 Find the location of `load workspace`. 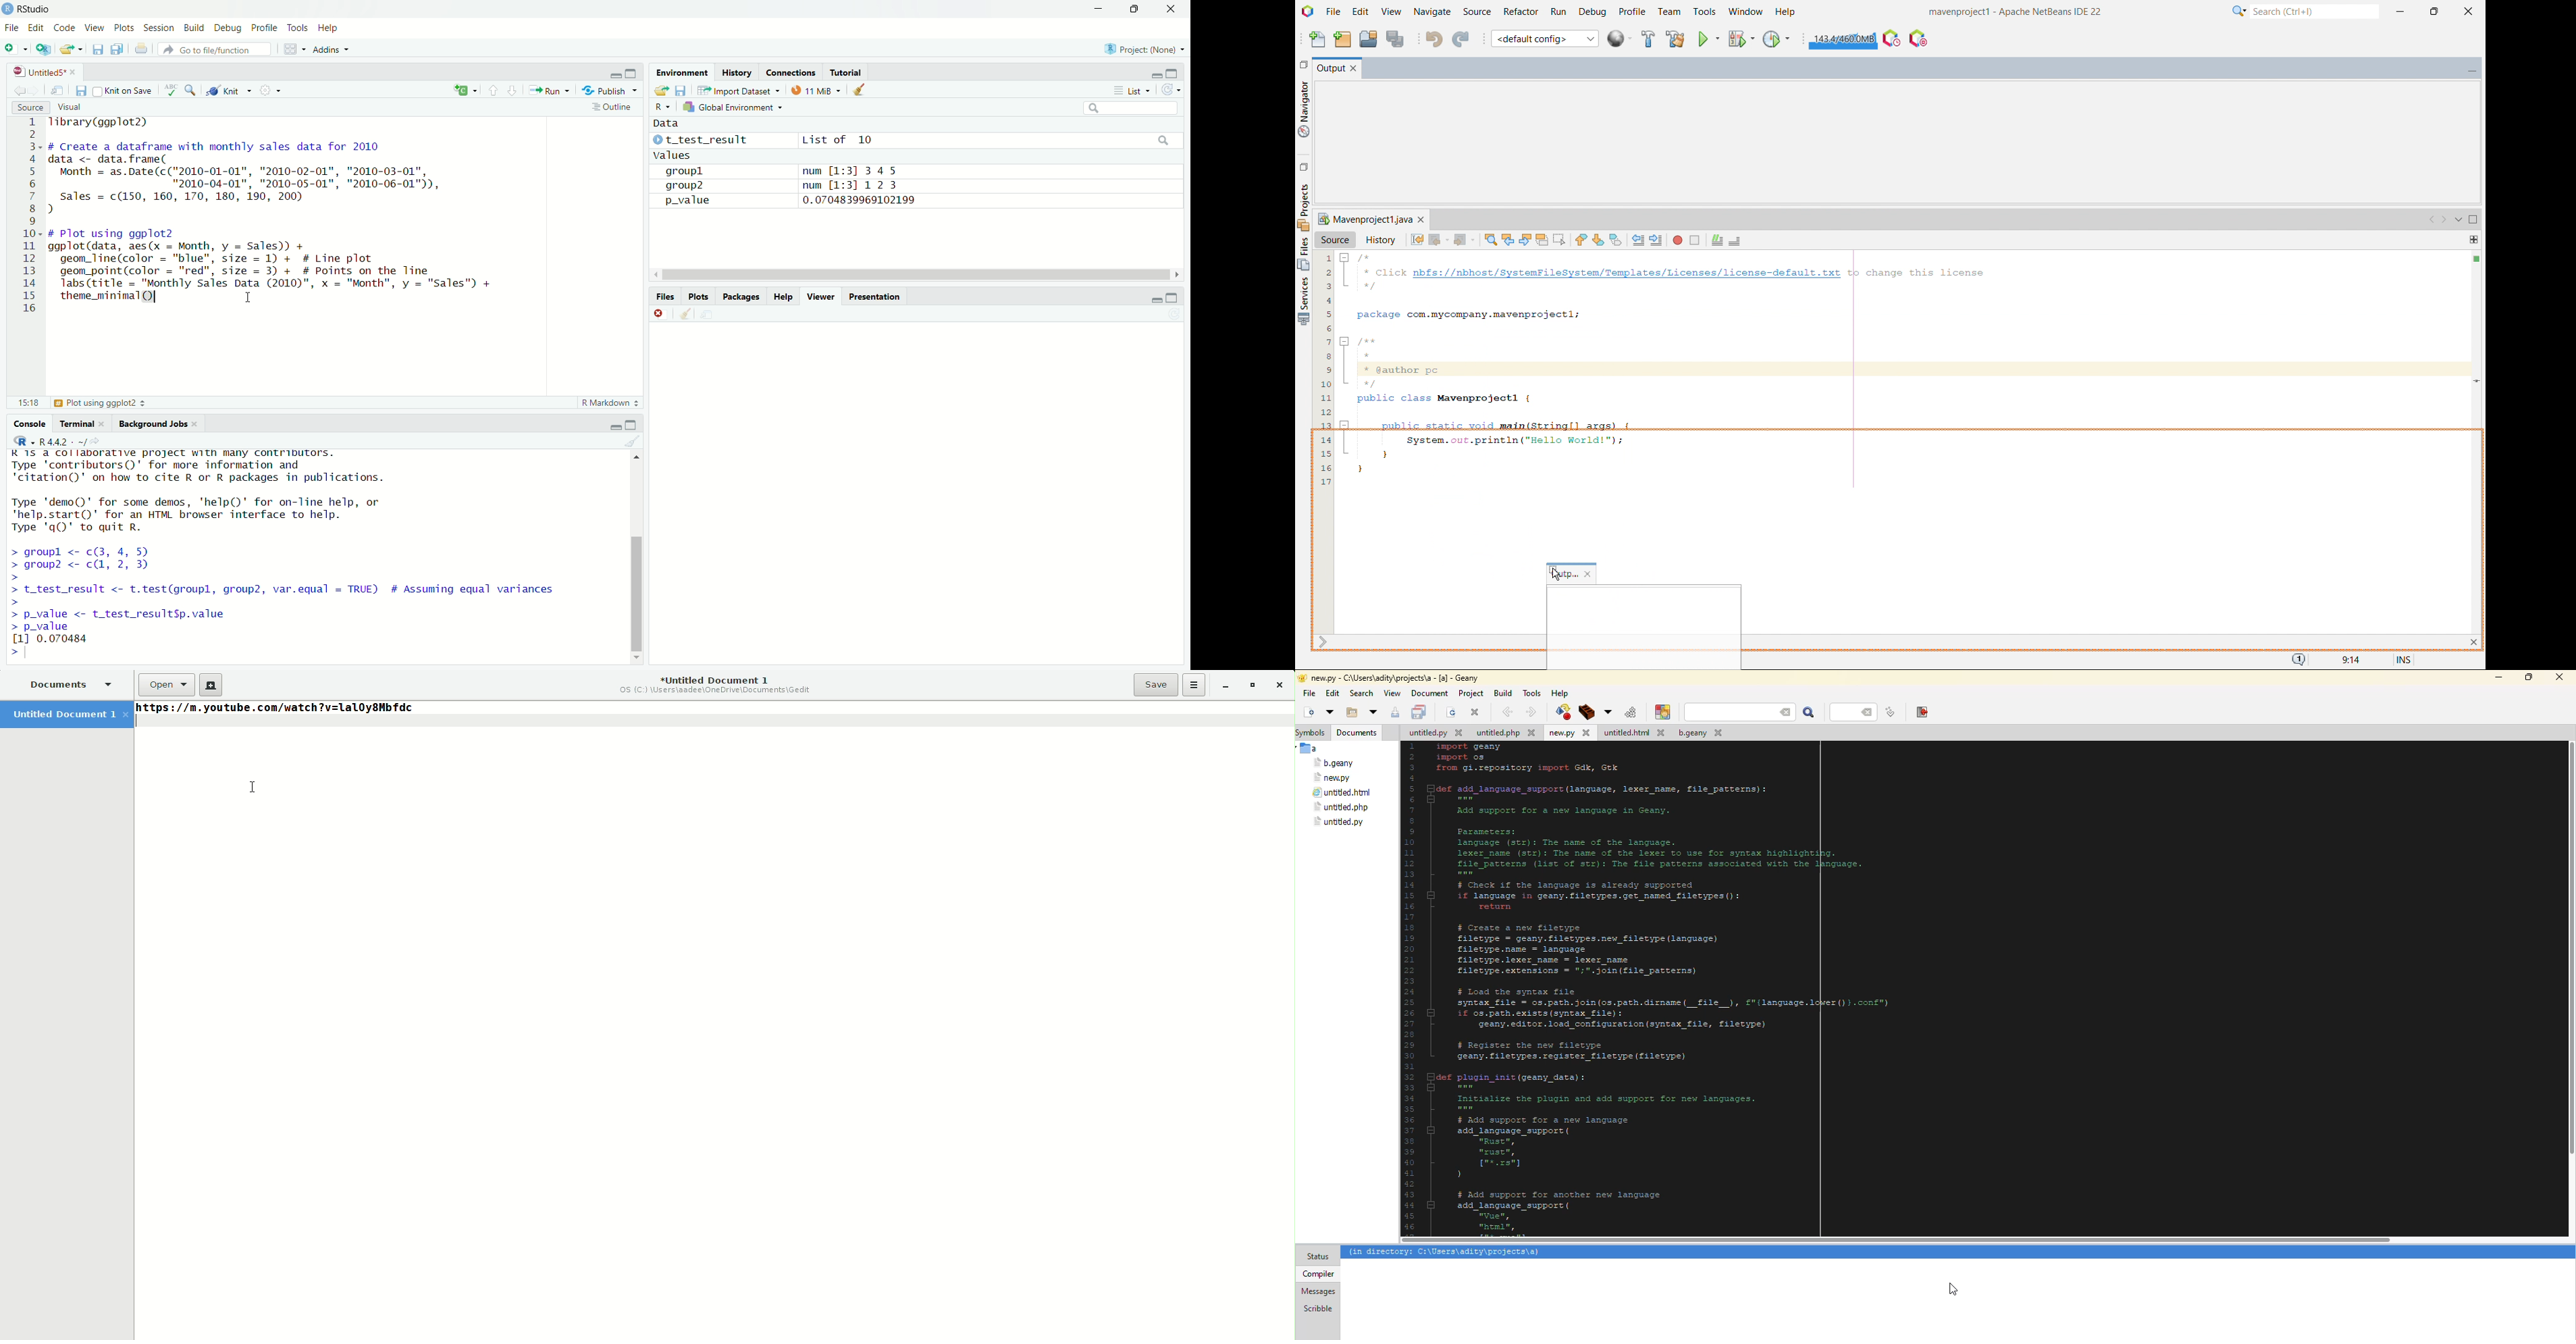

load workspace is located at coordinates (662, 91).